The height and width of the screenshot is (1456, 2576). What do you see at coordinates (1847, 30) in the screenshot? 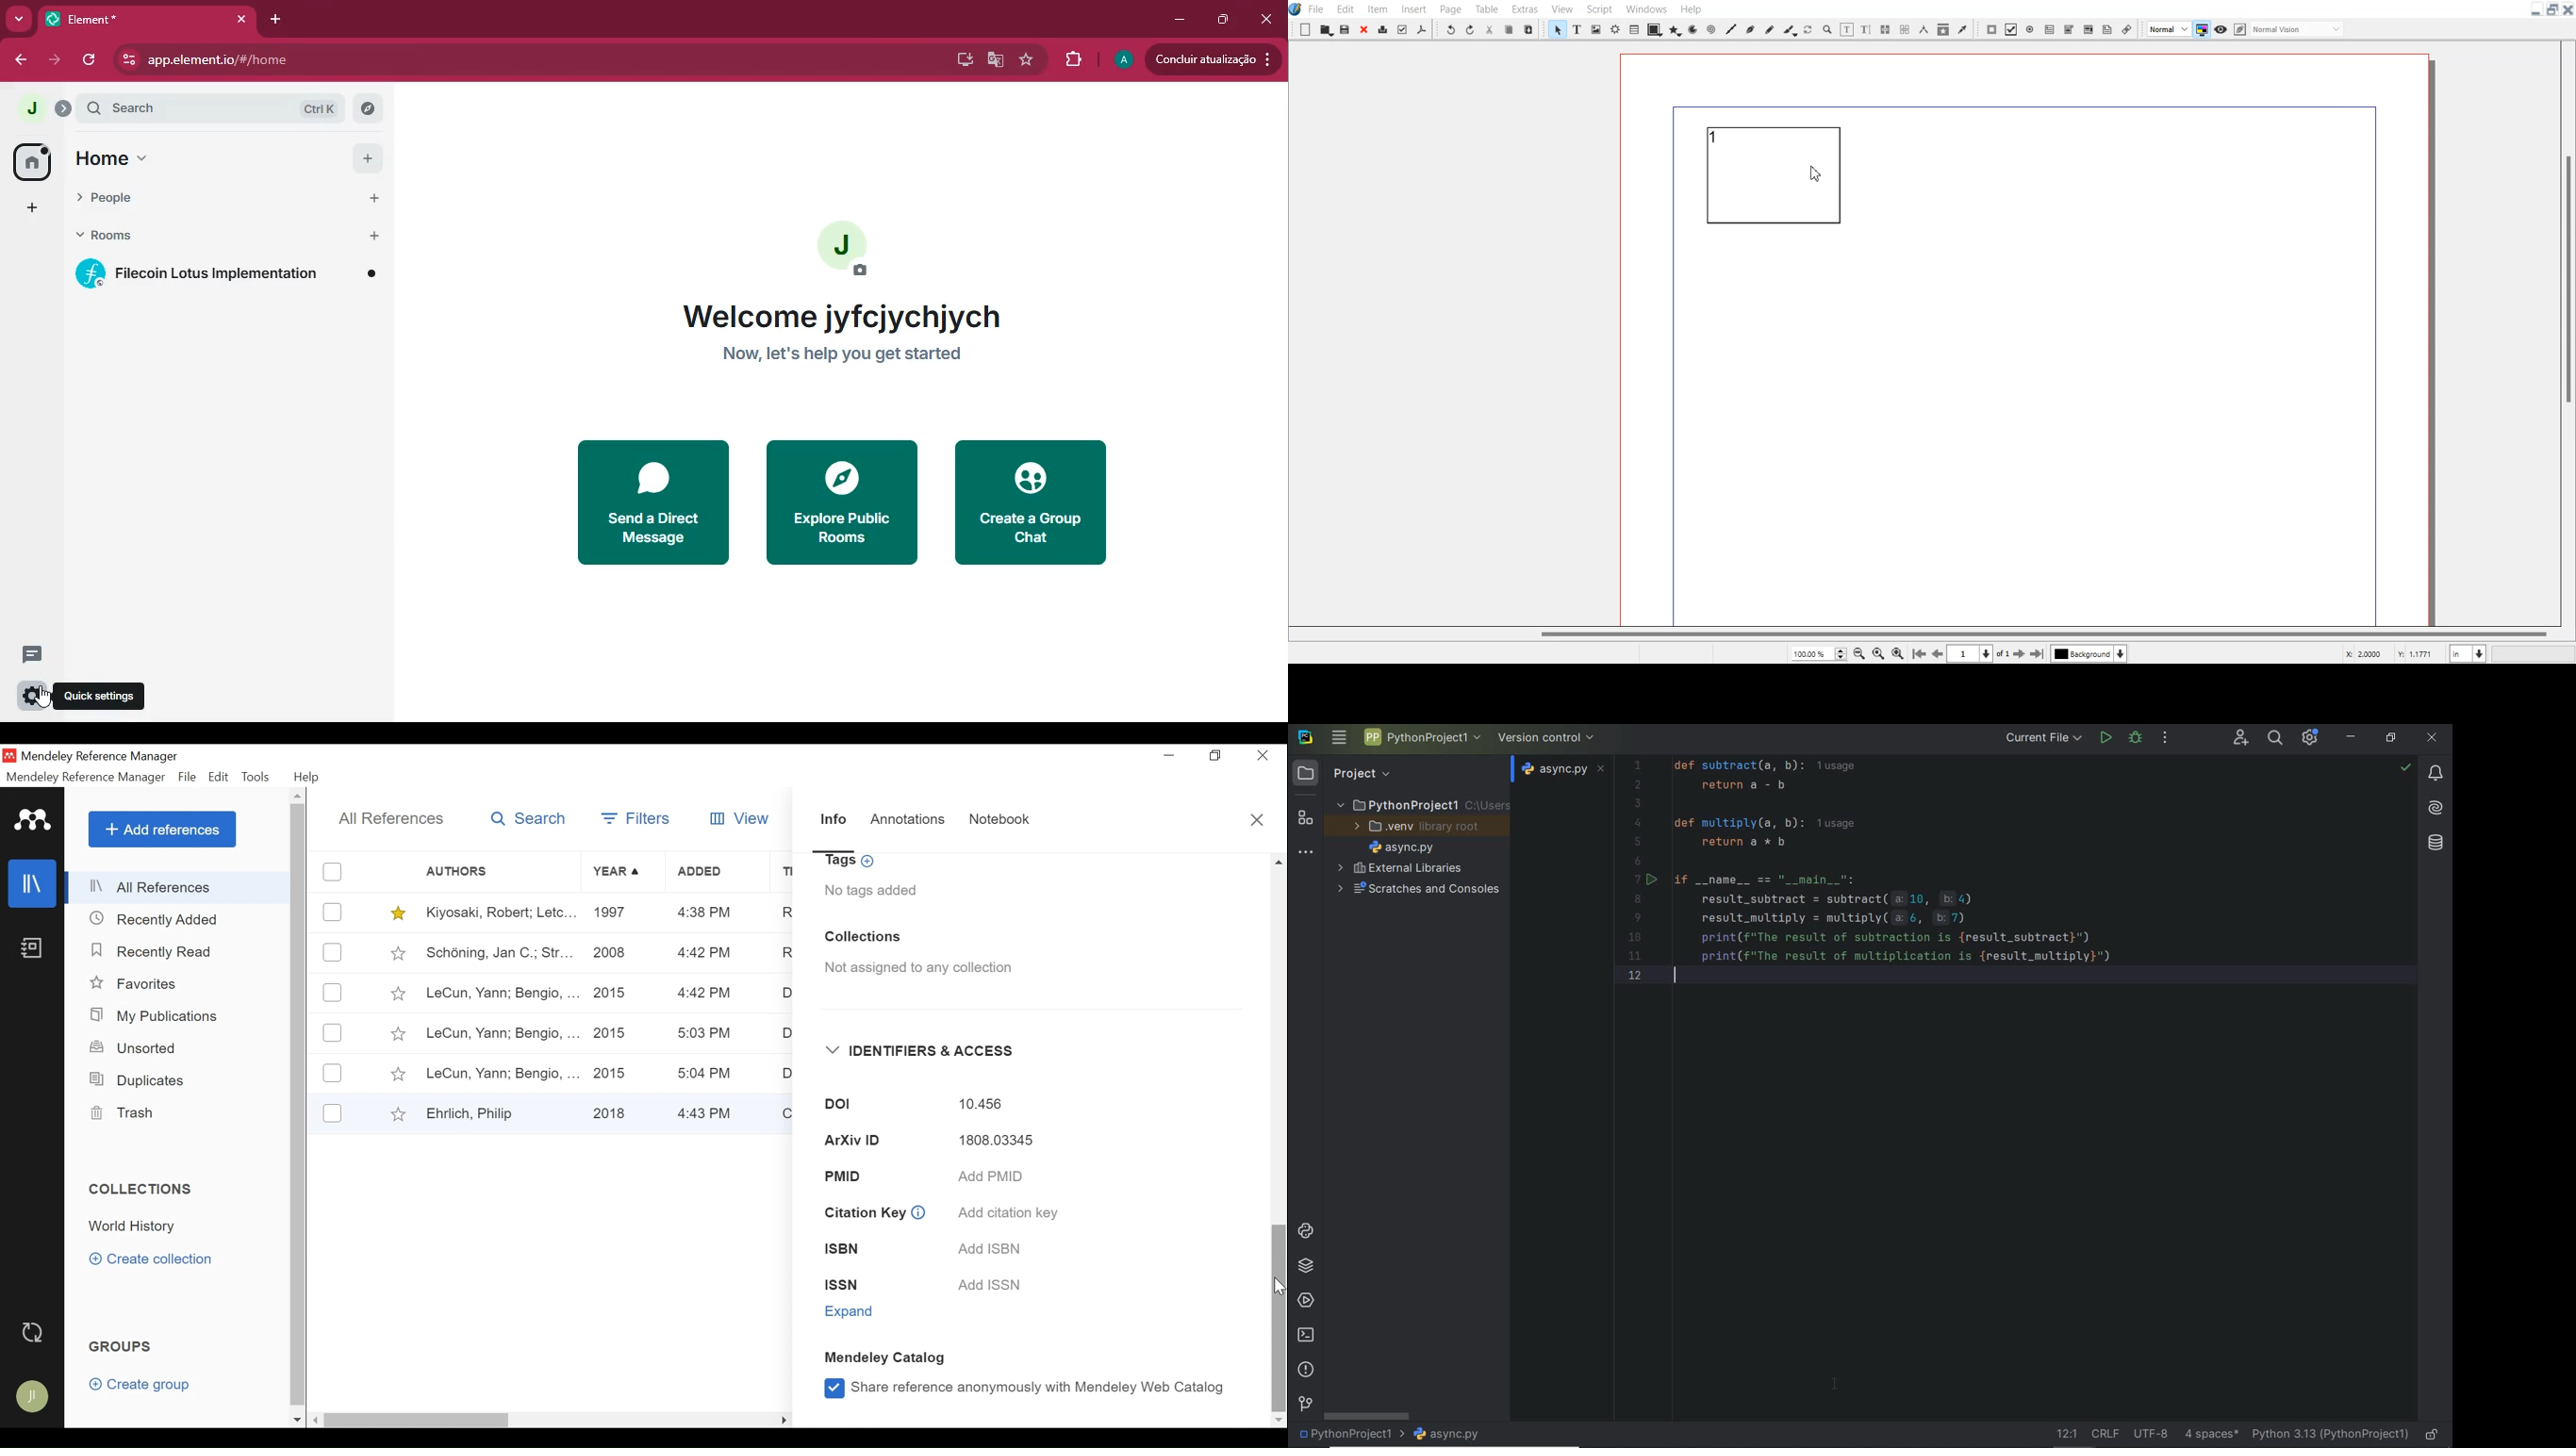
I see `Edit contents of frame` at bounding box center [1847, 30].